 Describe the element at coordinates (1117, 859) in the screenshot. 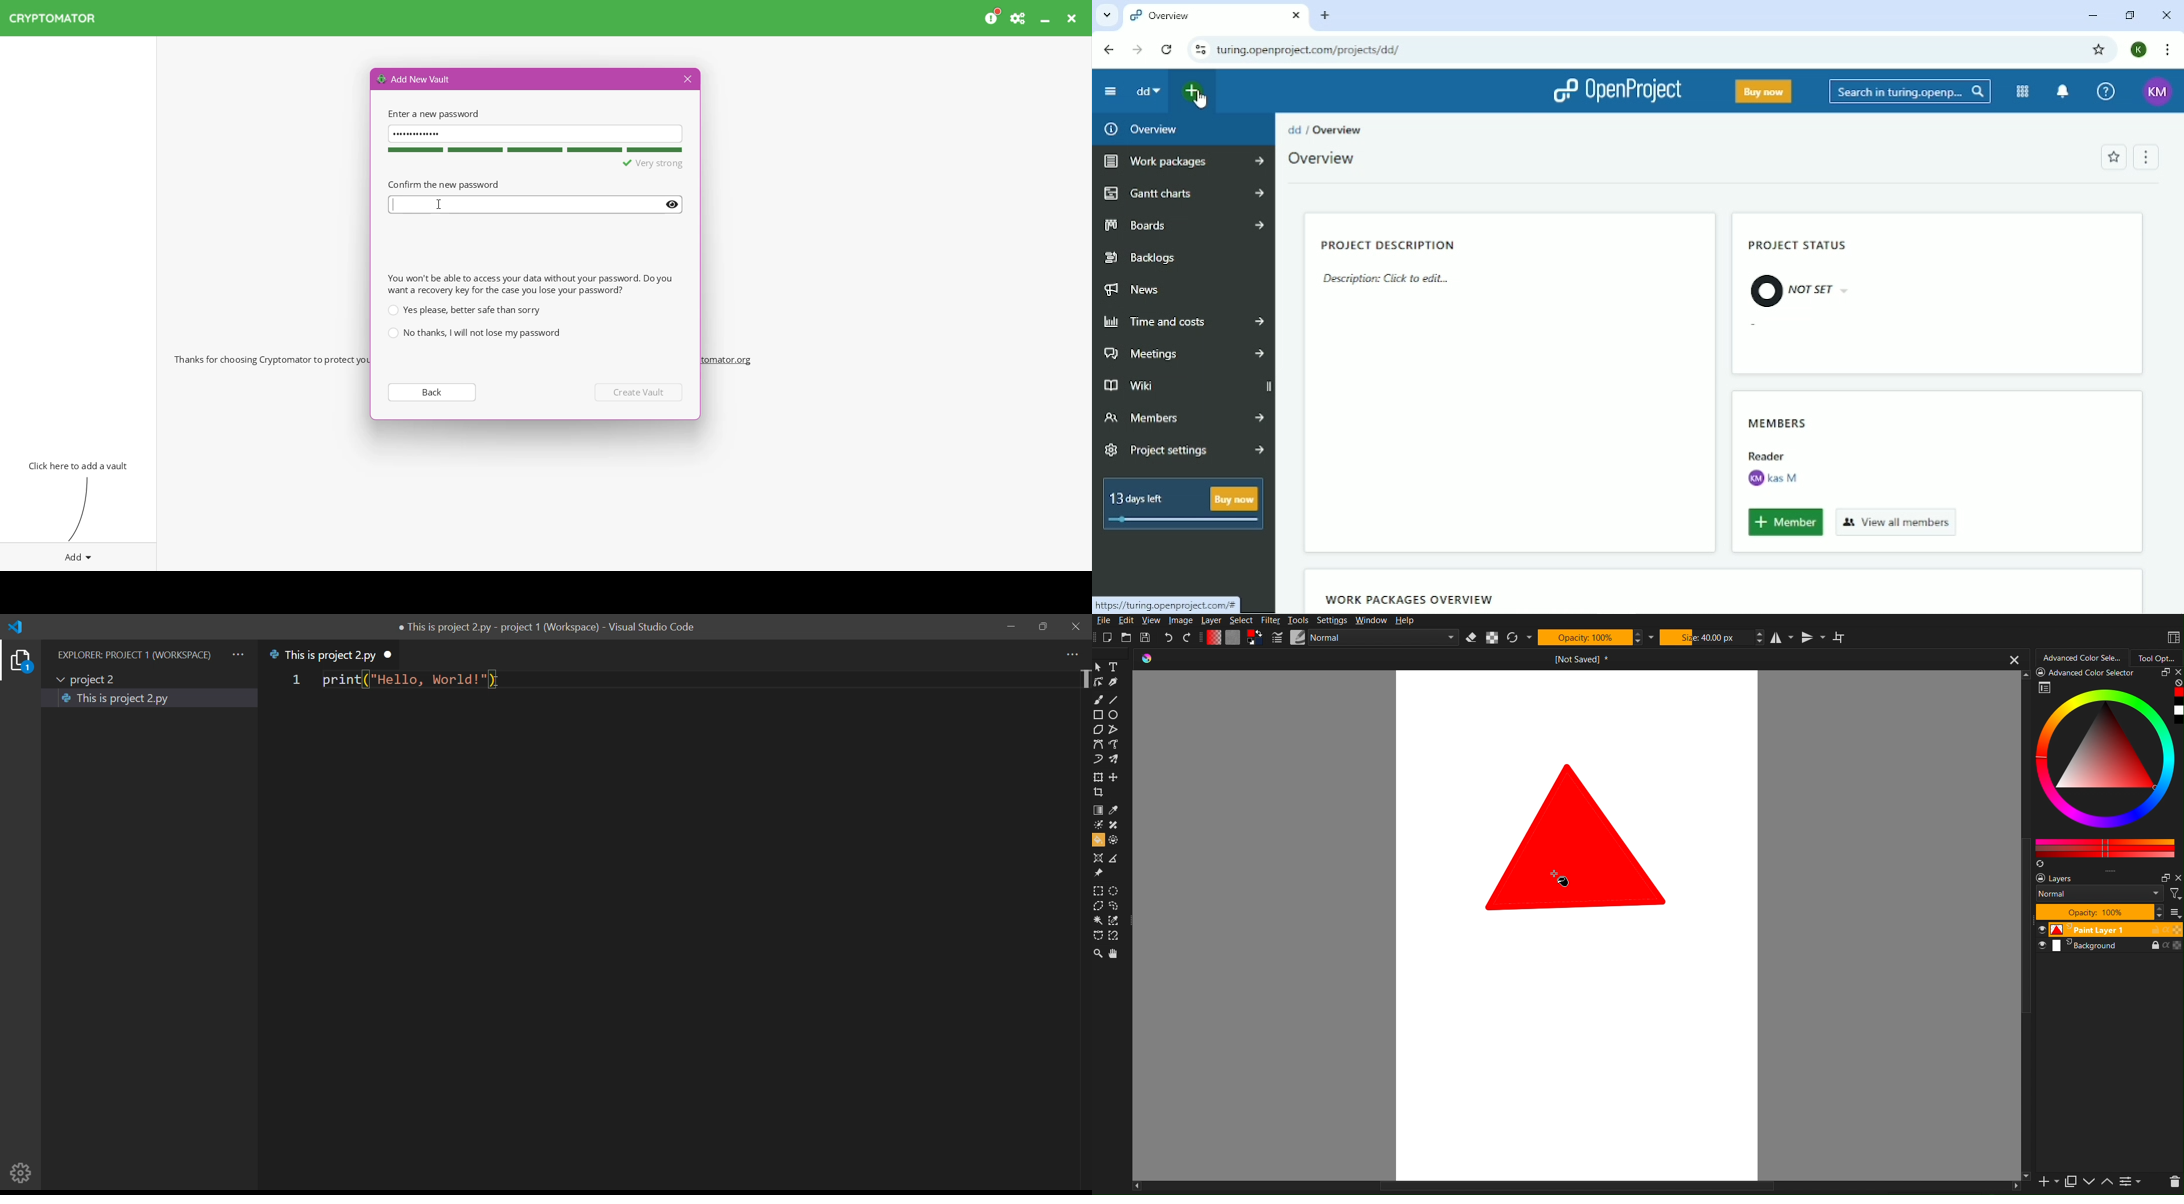

I see `measure the distance between two points` at that location.